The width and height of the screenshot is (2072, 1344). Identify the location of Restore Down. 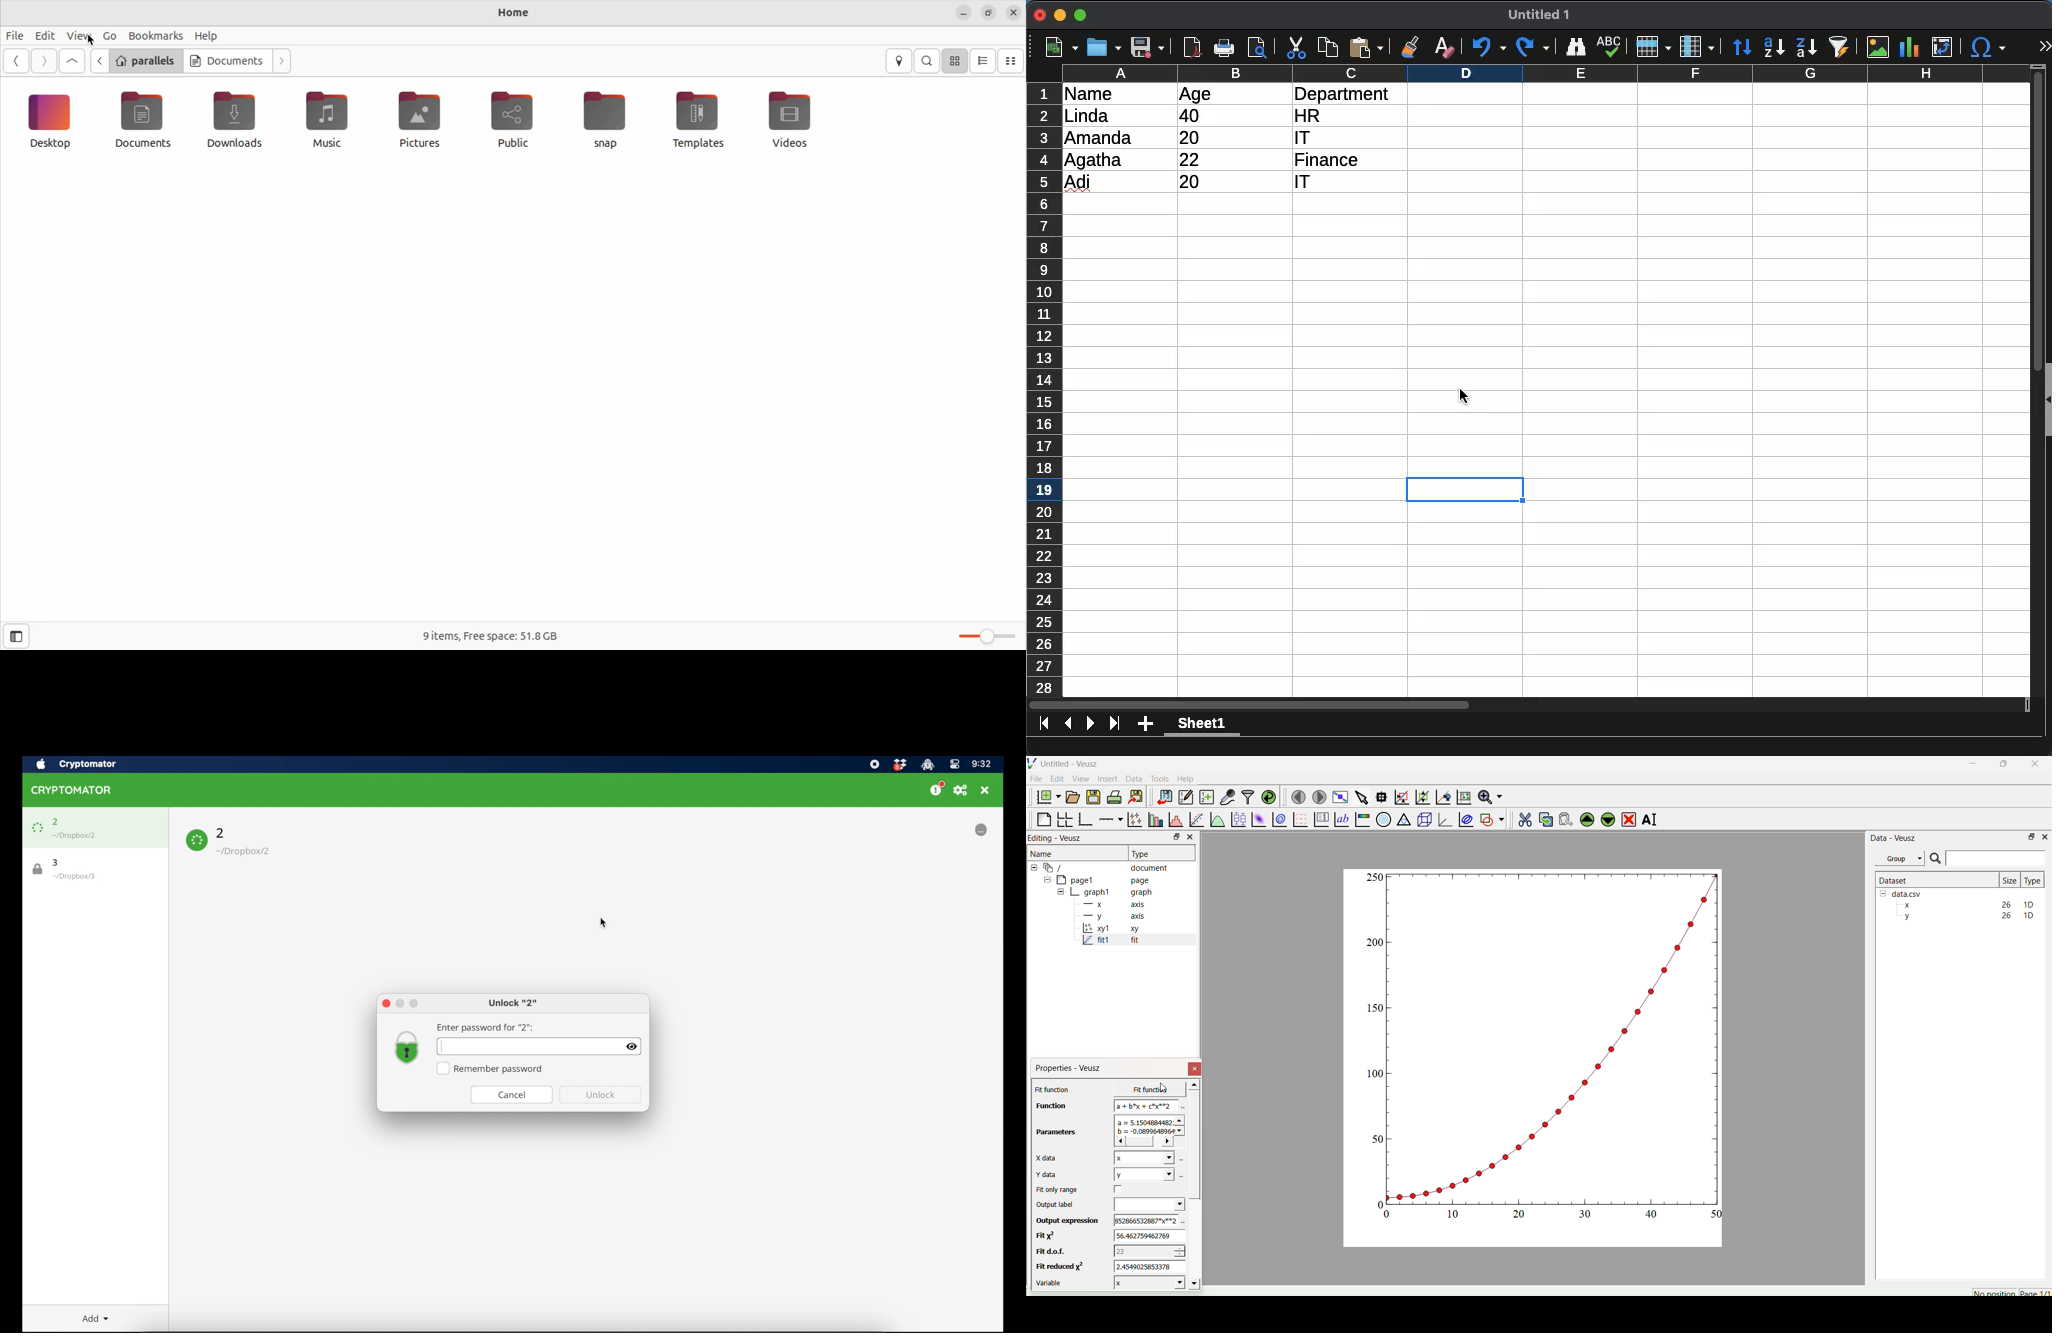
(2001, 765).